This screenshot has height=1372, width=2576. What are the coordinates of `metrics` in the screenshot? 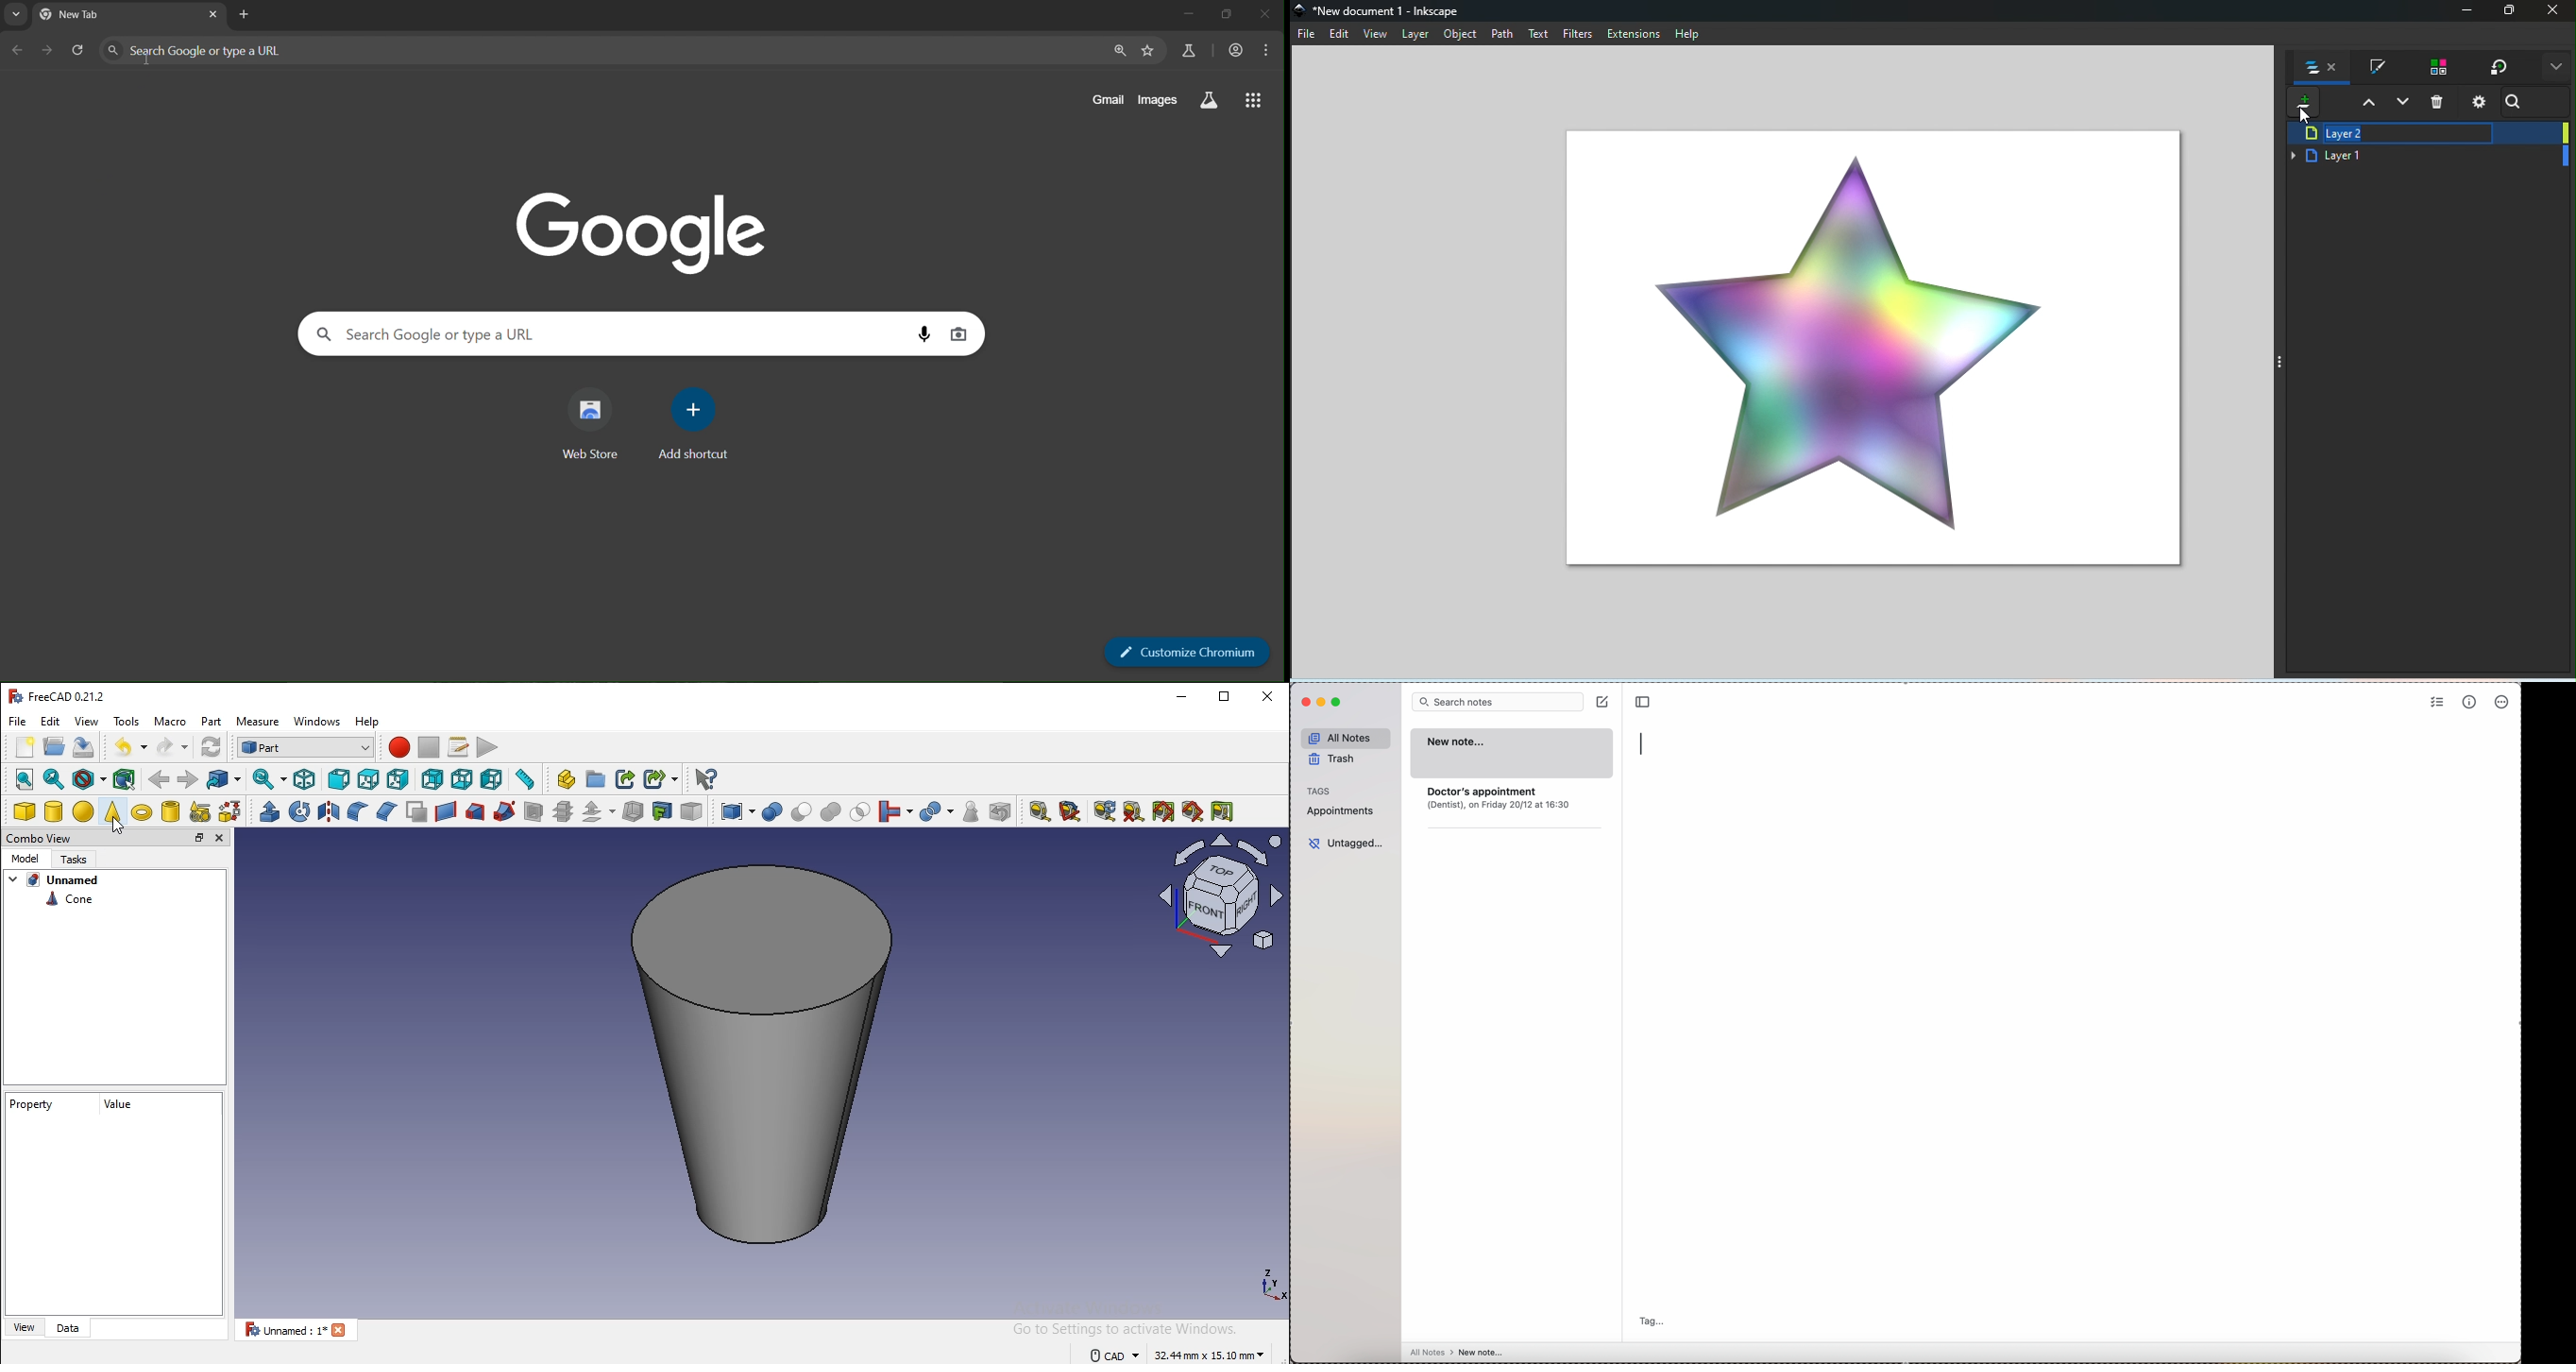 It's located at (2470, 702).